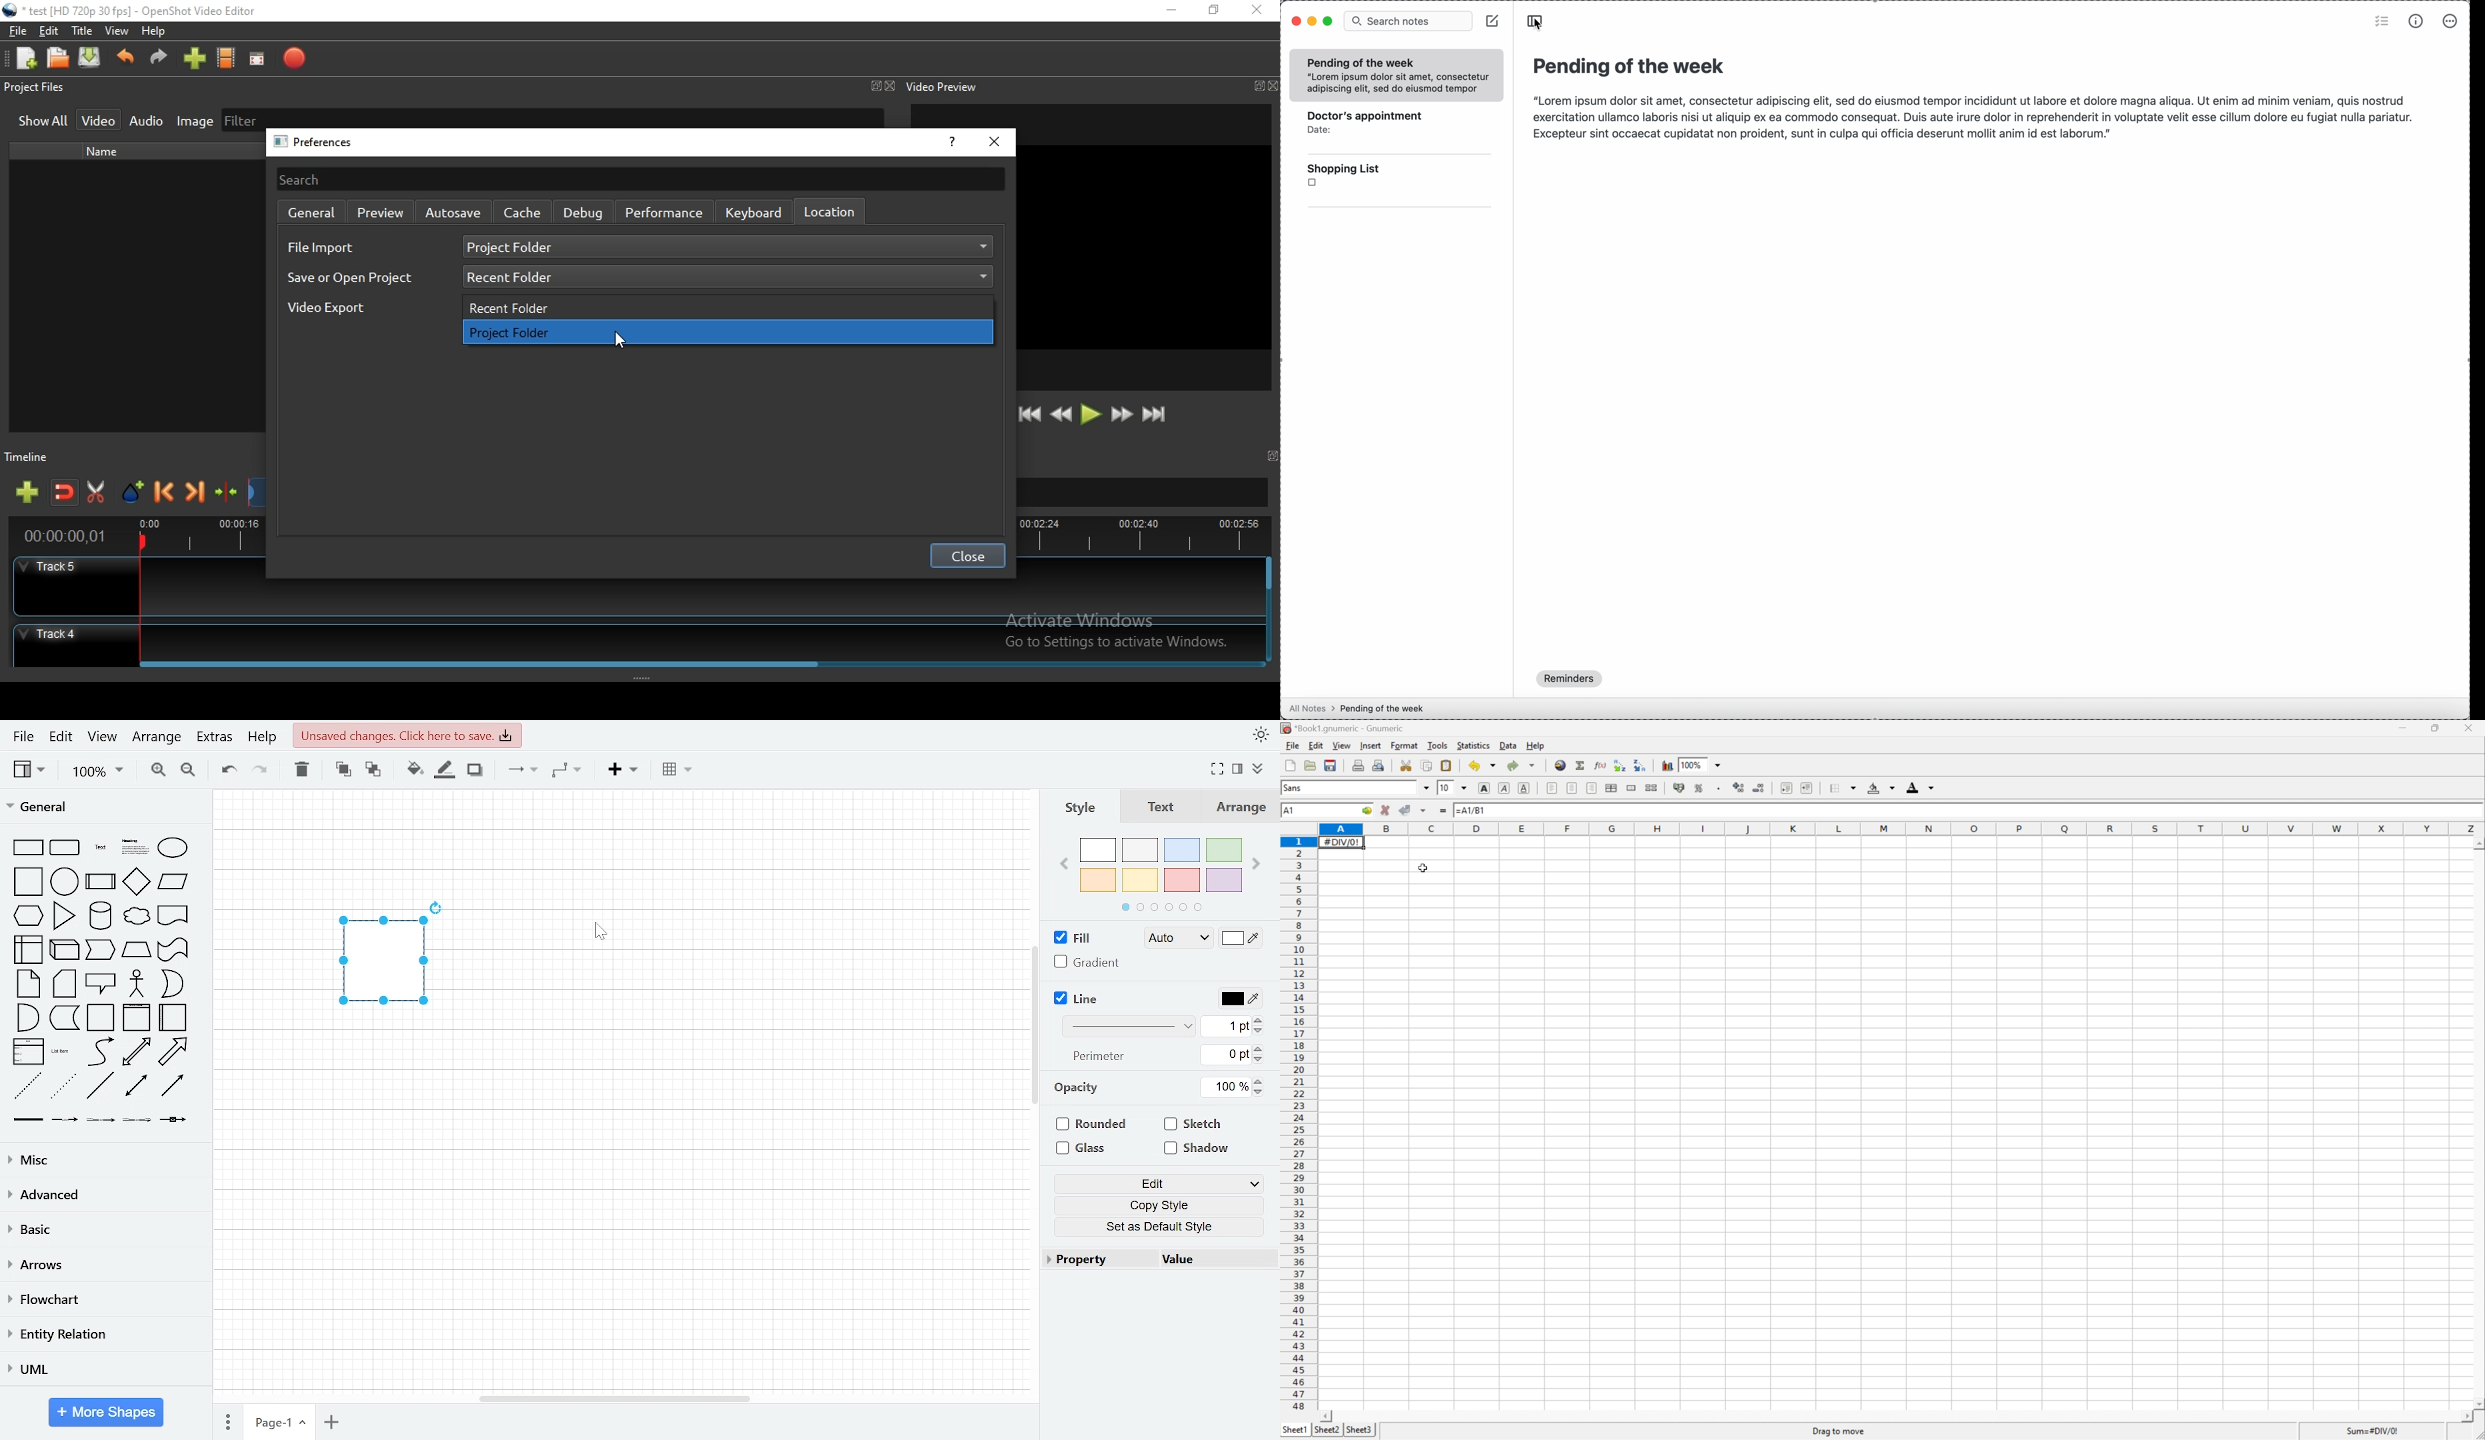 This screenshot has height=1456, width=2492. Describe the element at coordinates (1087, 1124) in the screenshot. I see `rounded` at that location.